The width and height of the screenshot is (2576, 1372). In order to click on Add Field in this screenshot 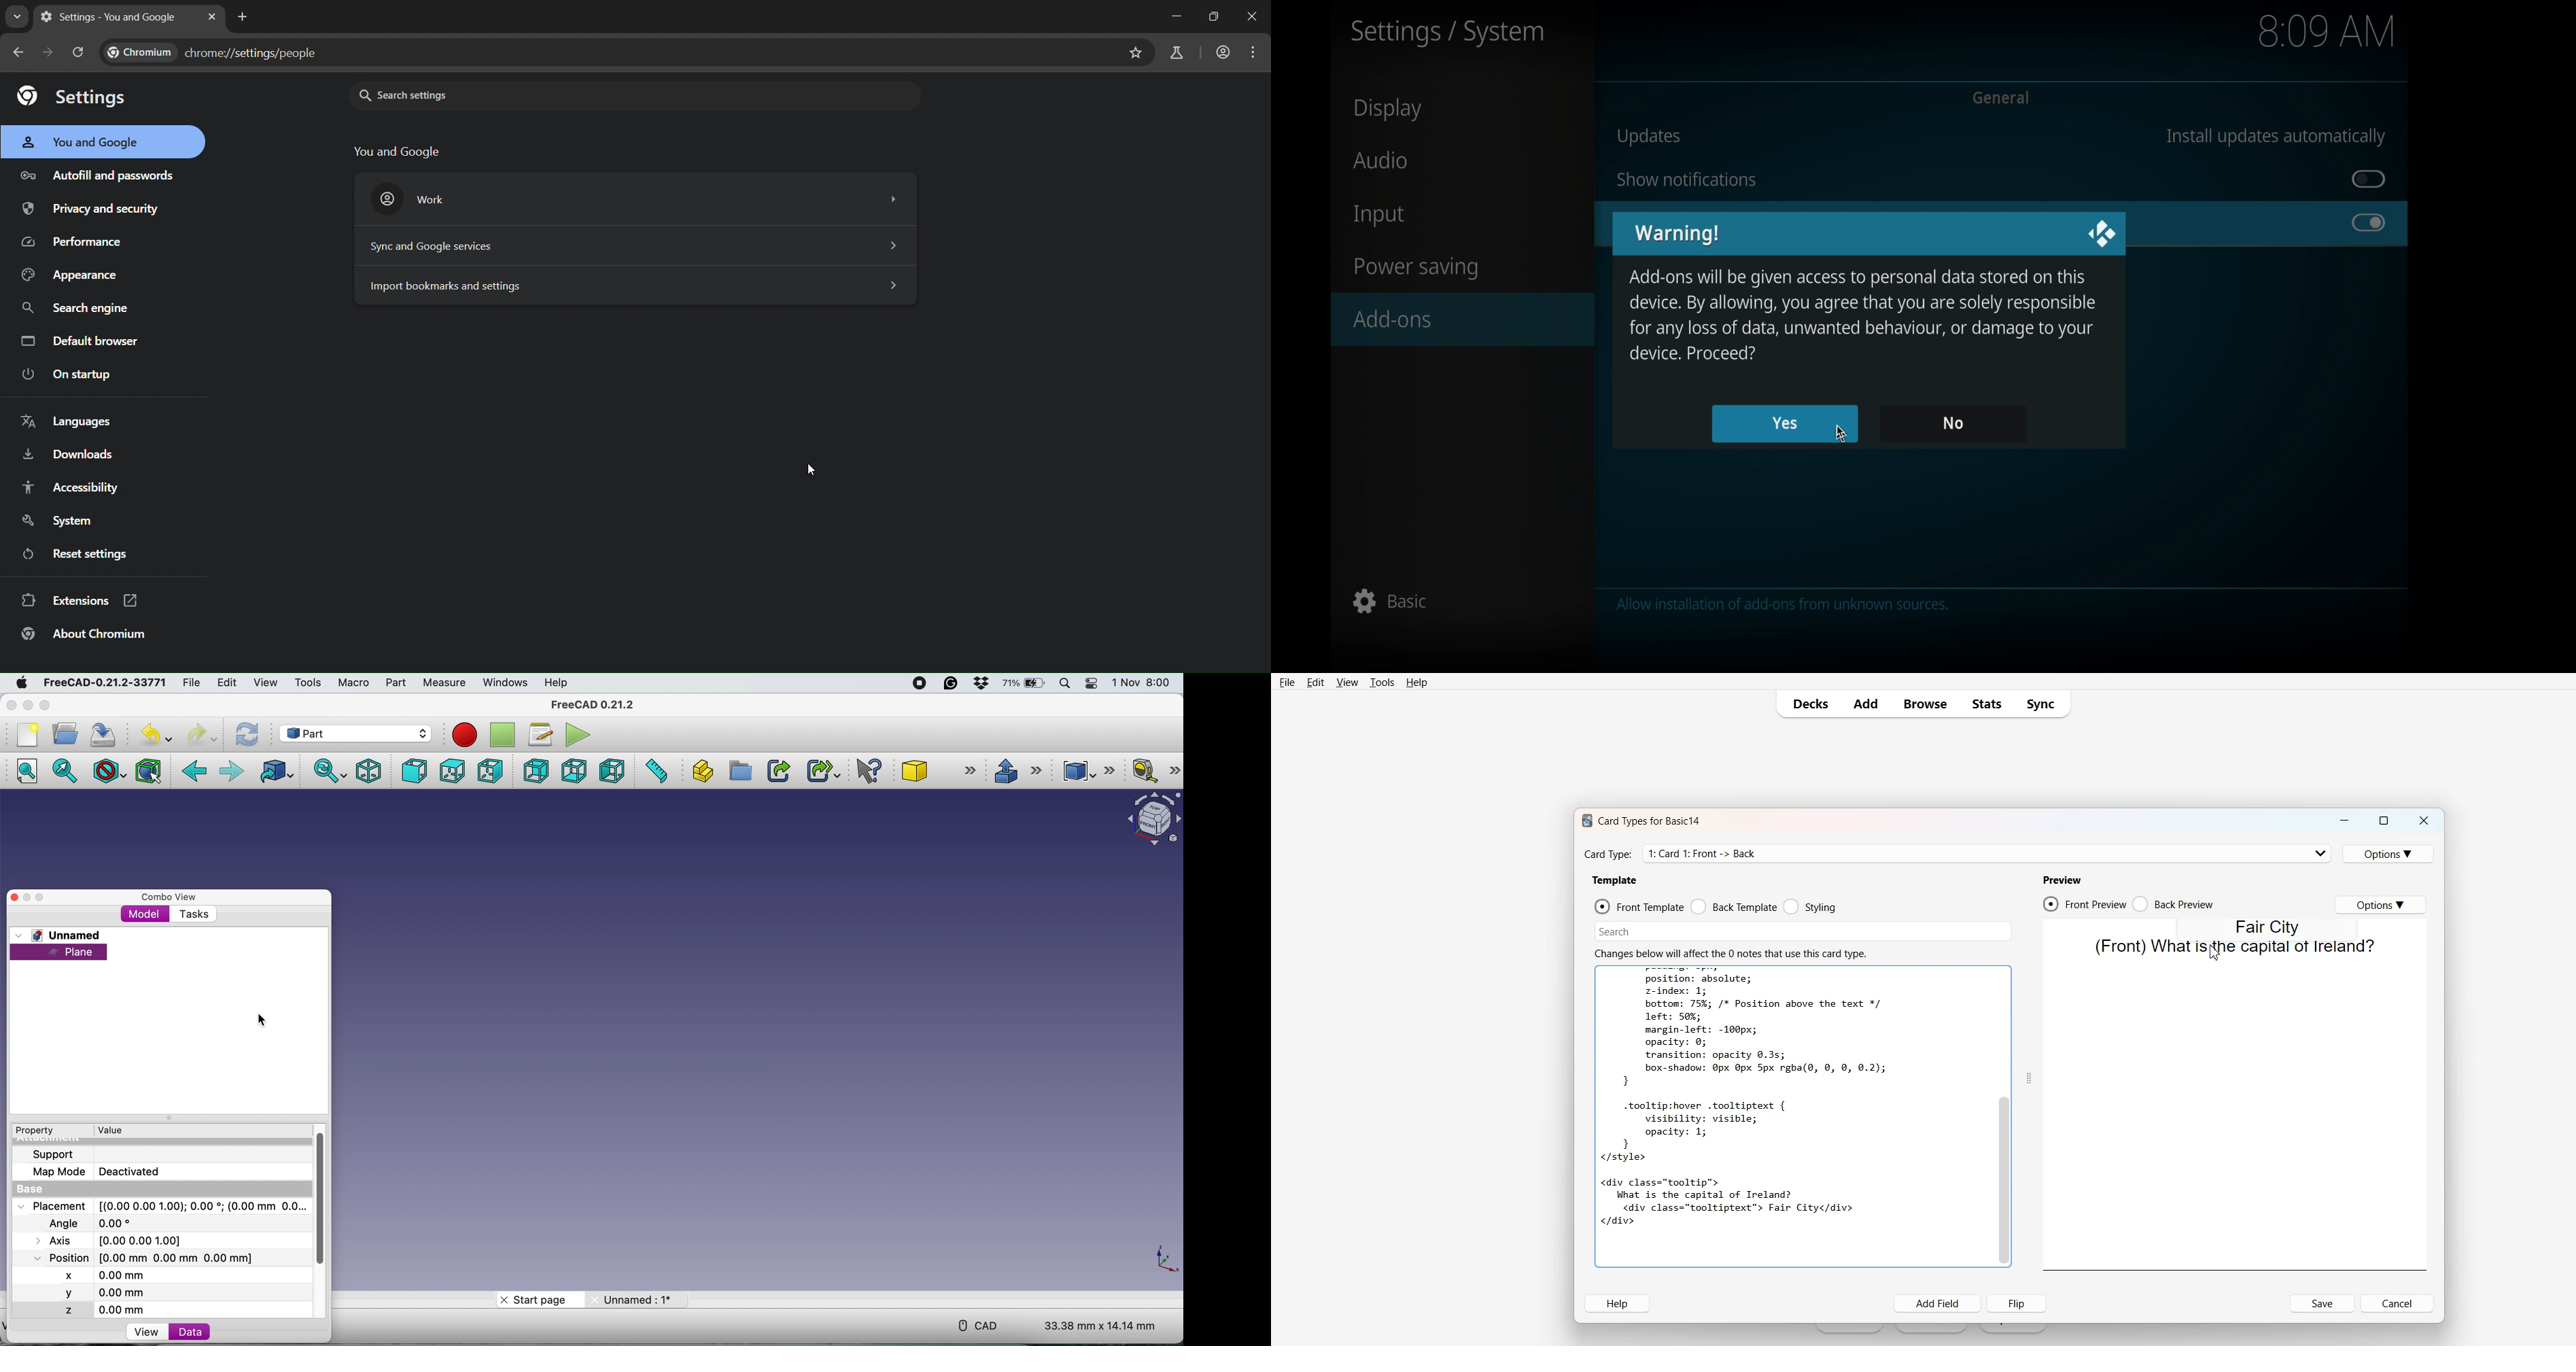, I will do `click(1938, 1304)`.